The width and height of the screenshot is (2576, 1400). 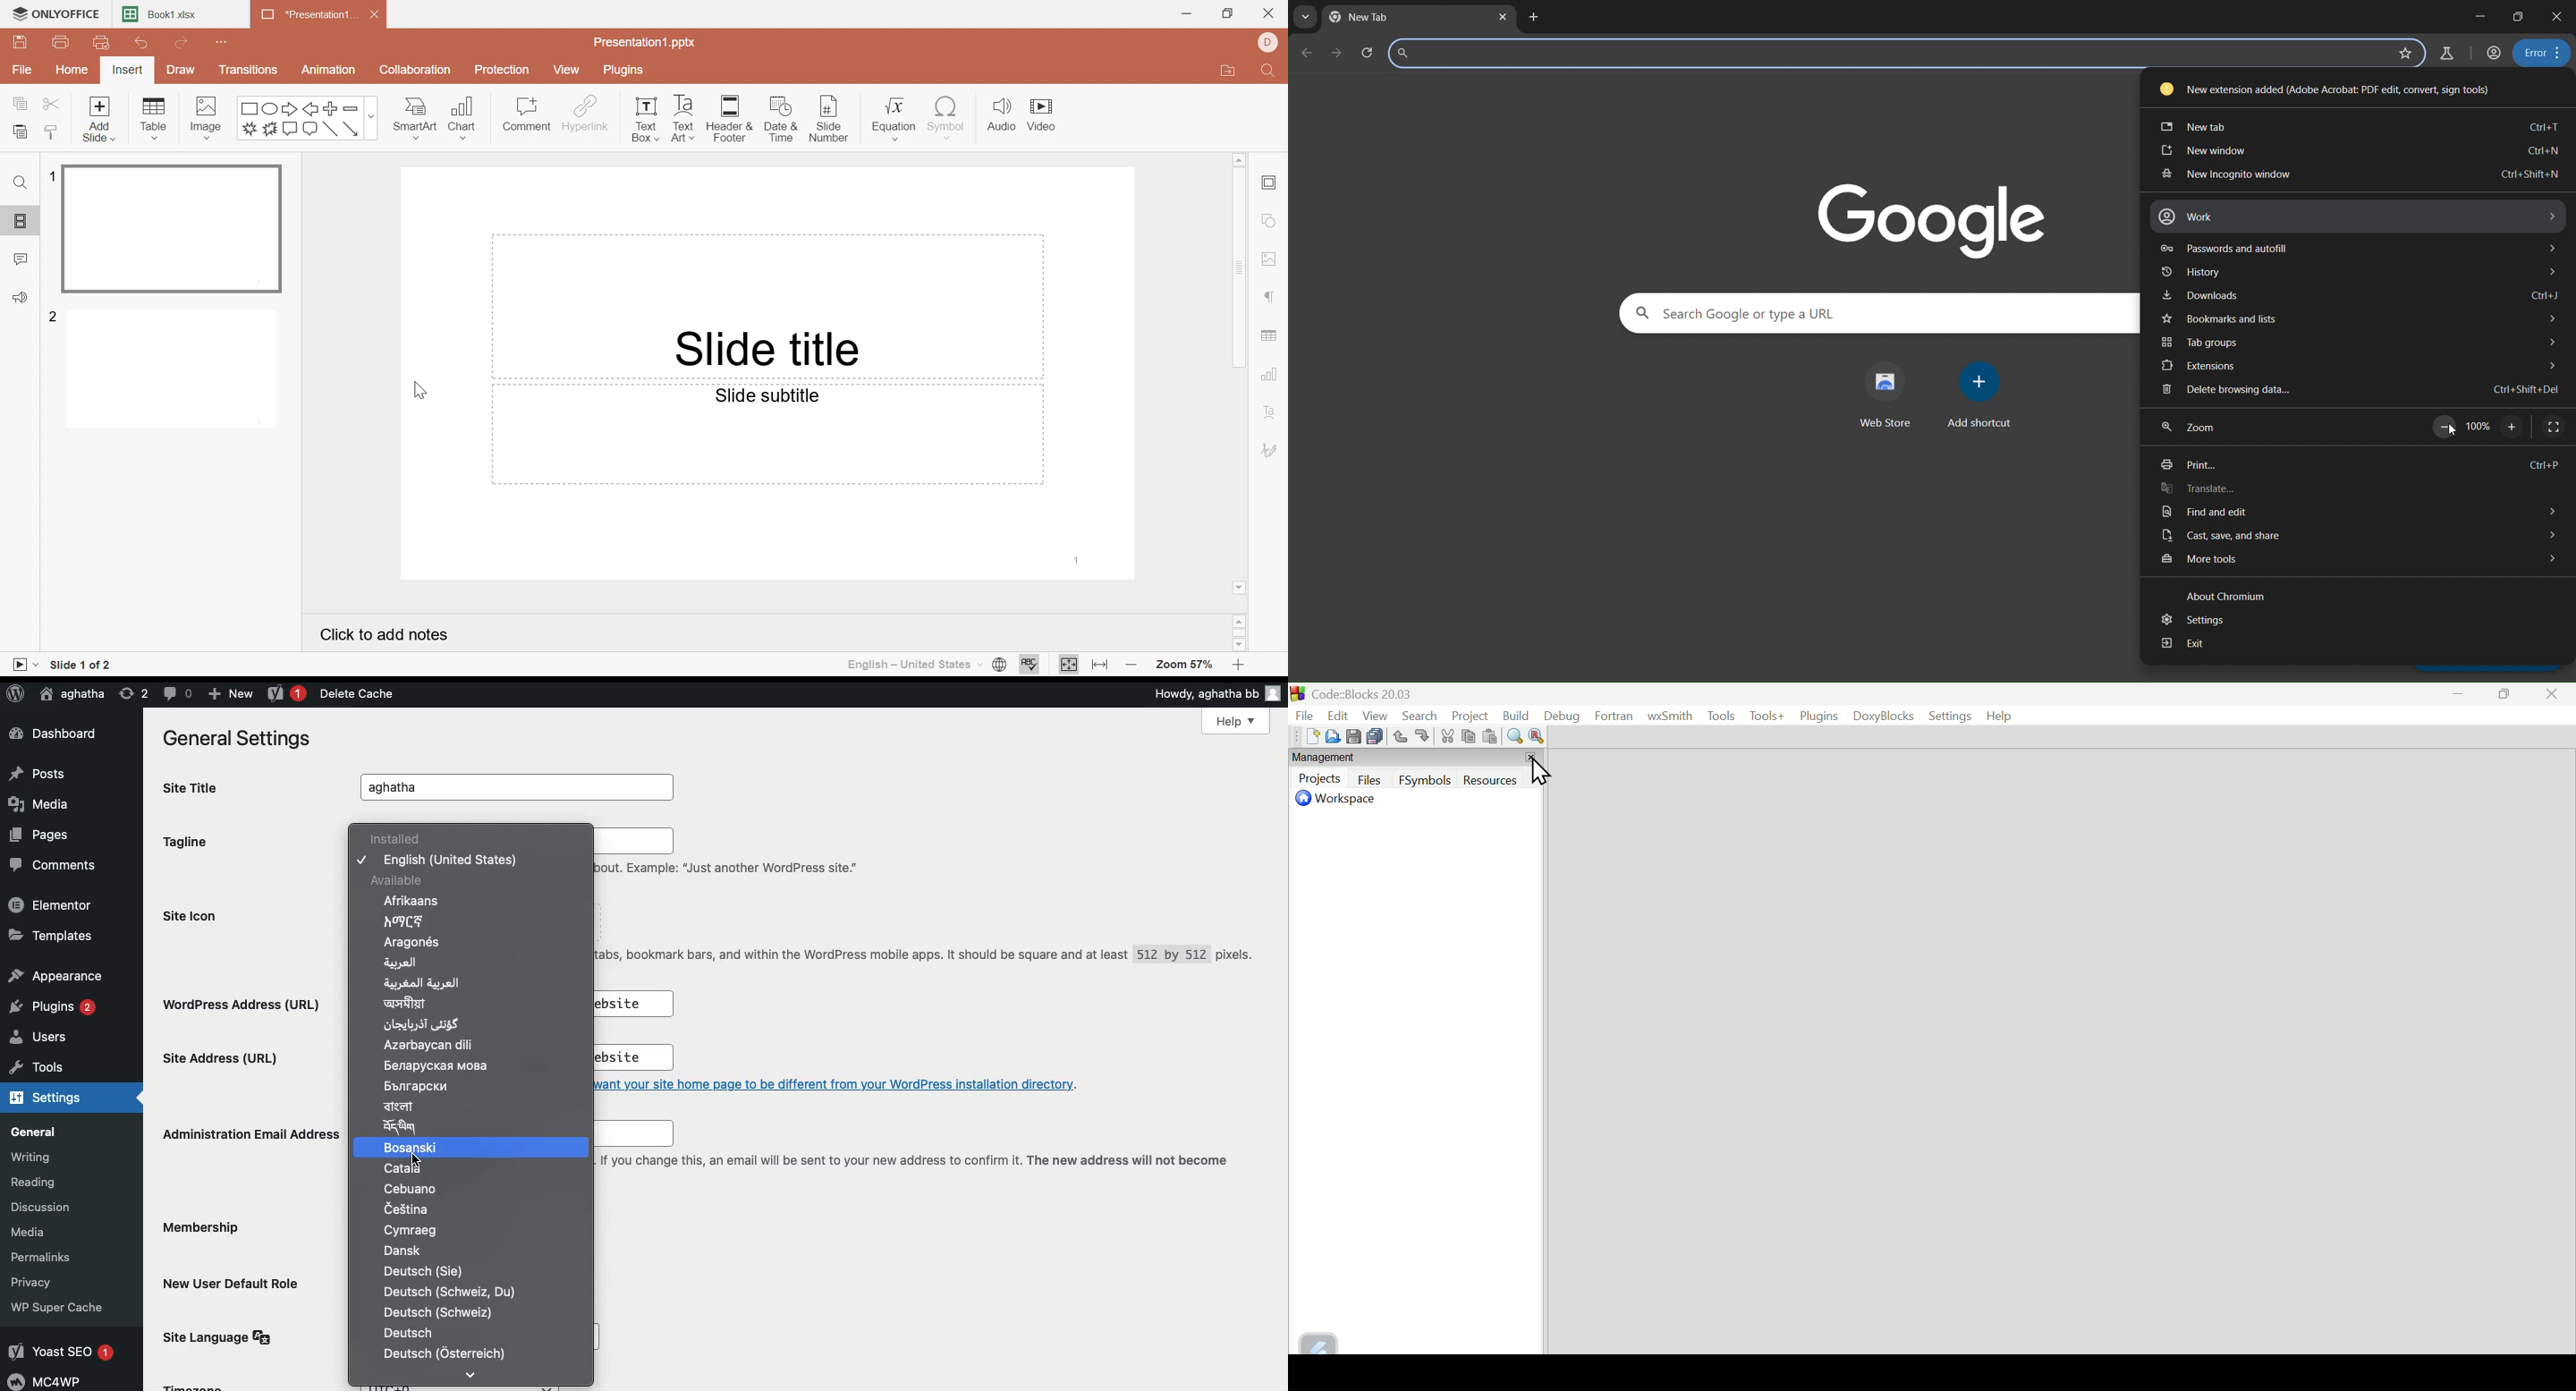 I want to click on Elementor, so click(x=51, y=904).